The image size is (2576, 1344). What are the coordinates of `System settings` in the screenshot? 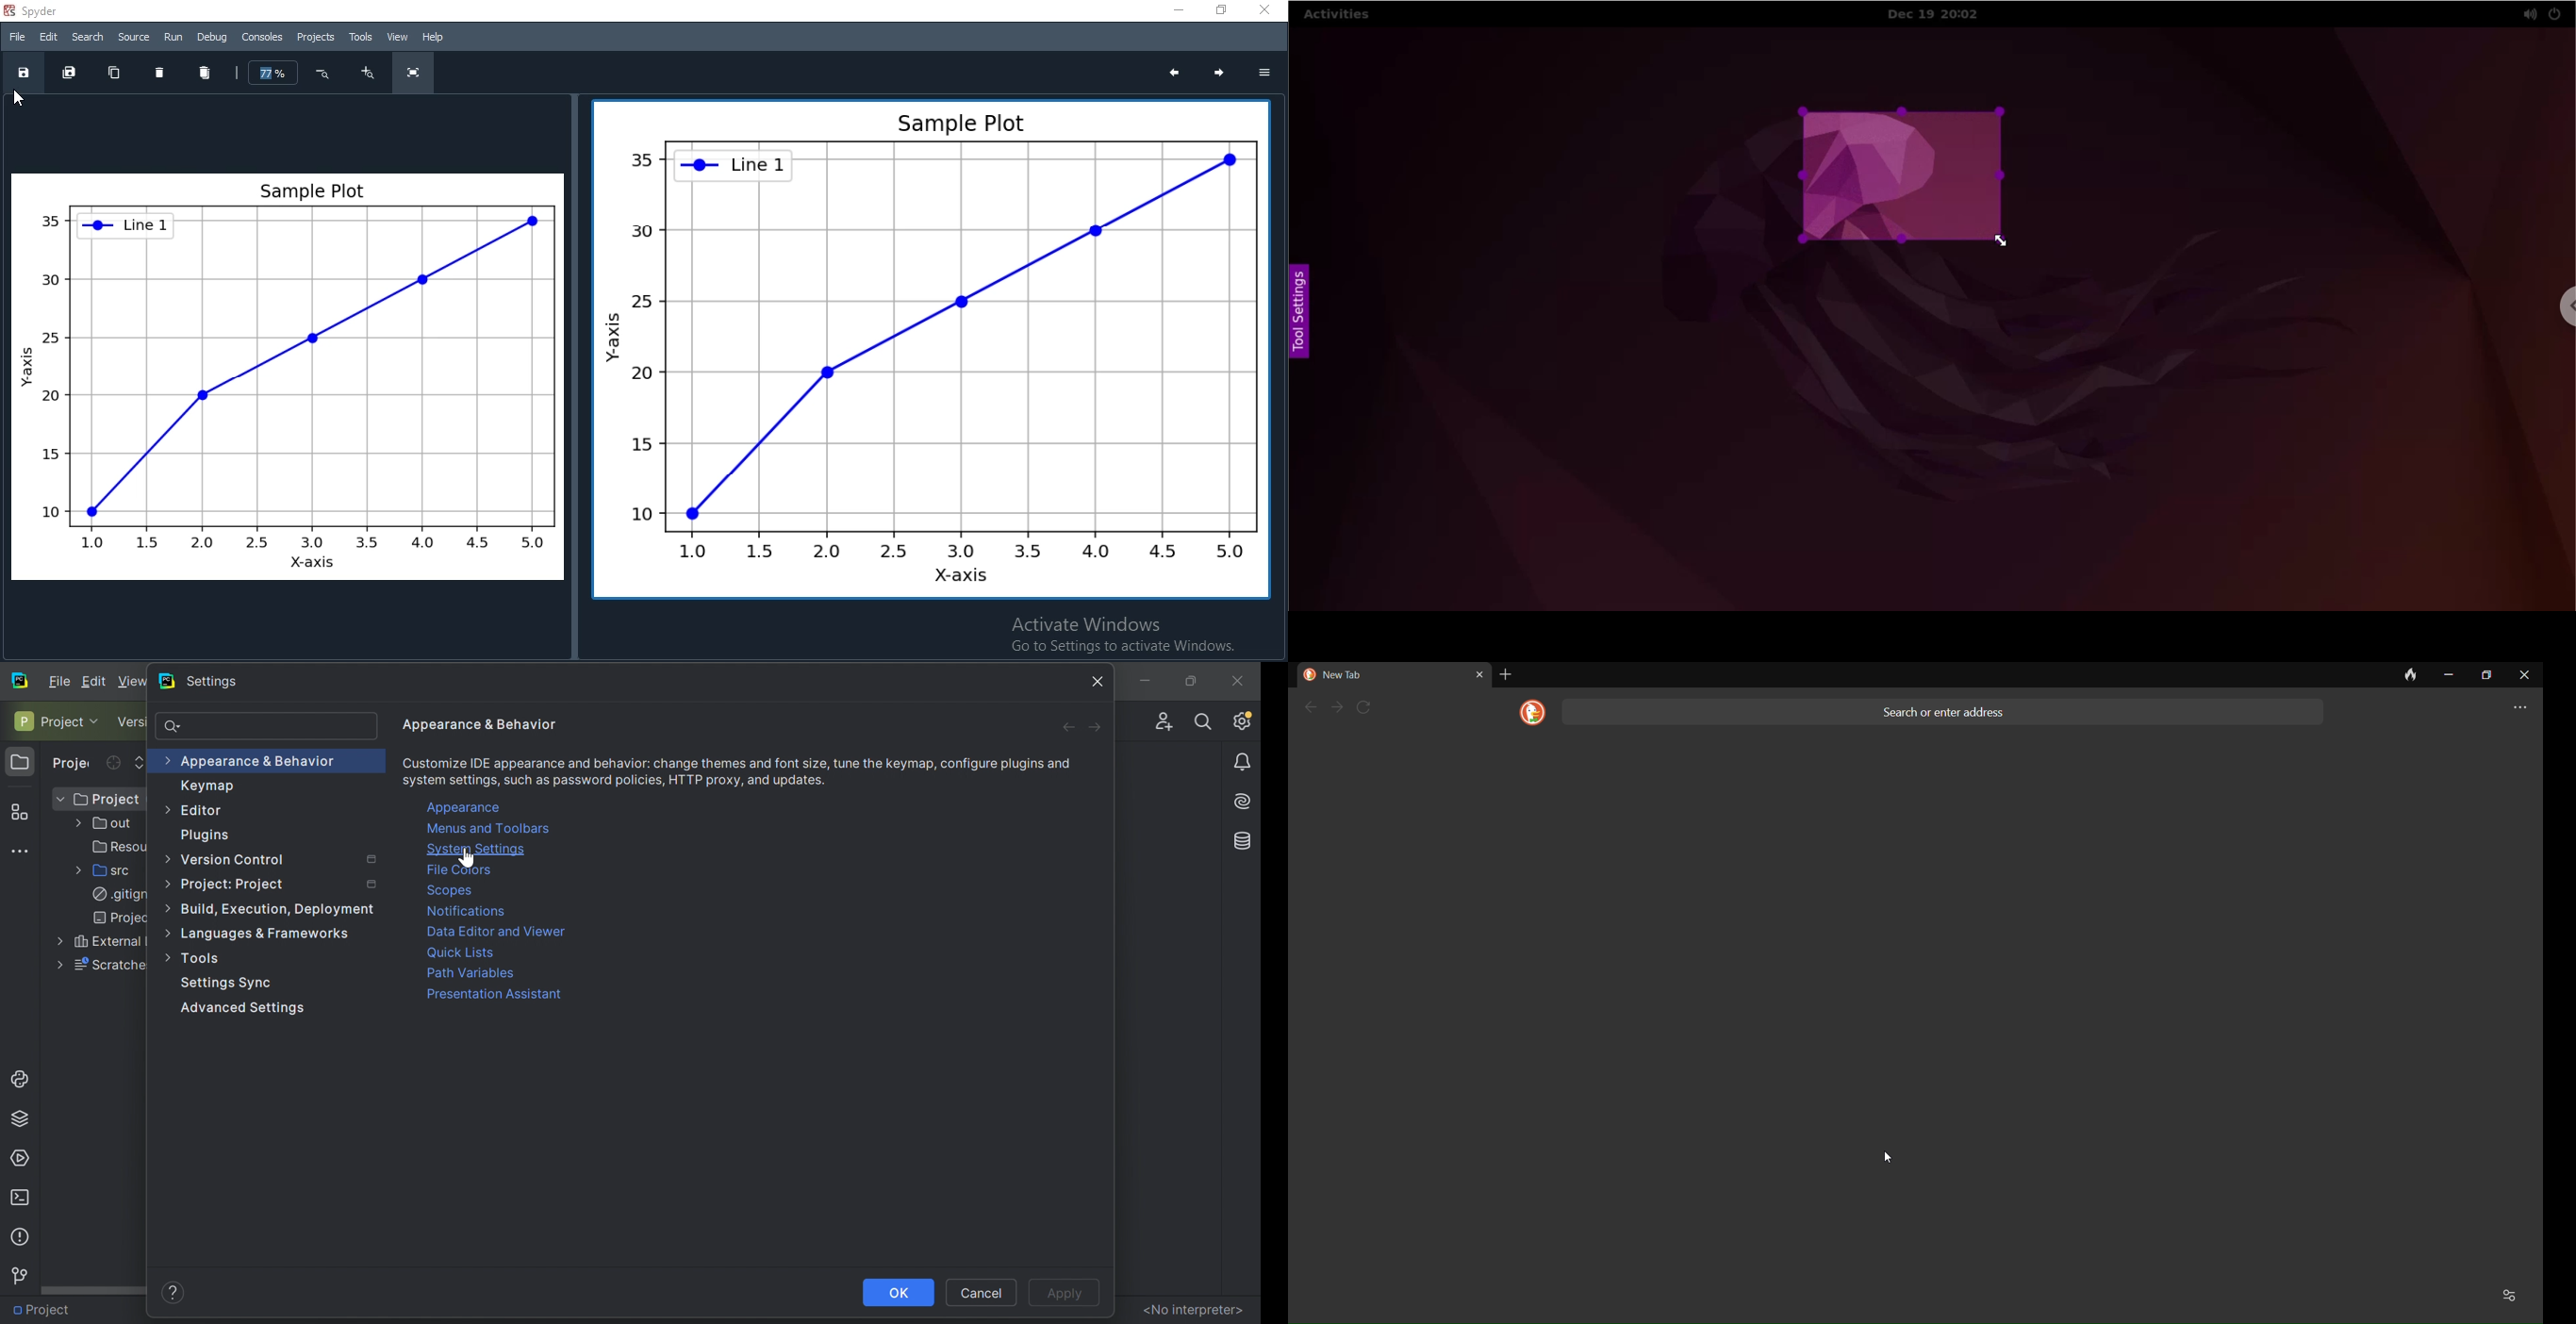 It's located at (477, 849).